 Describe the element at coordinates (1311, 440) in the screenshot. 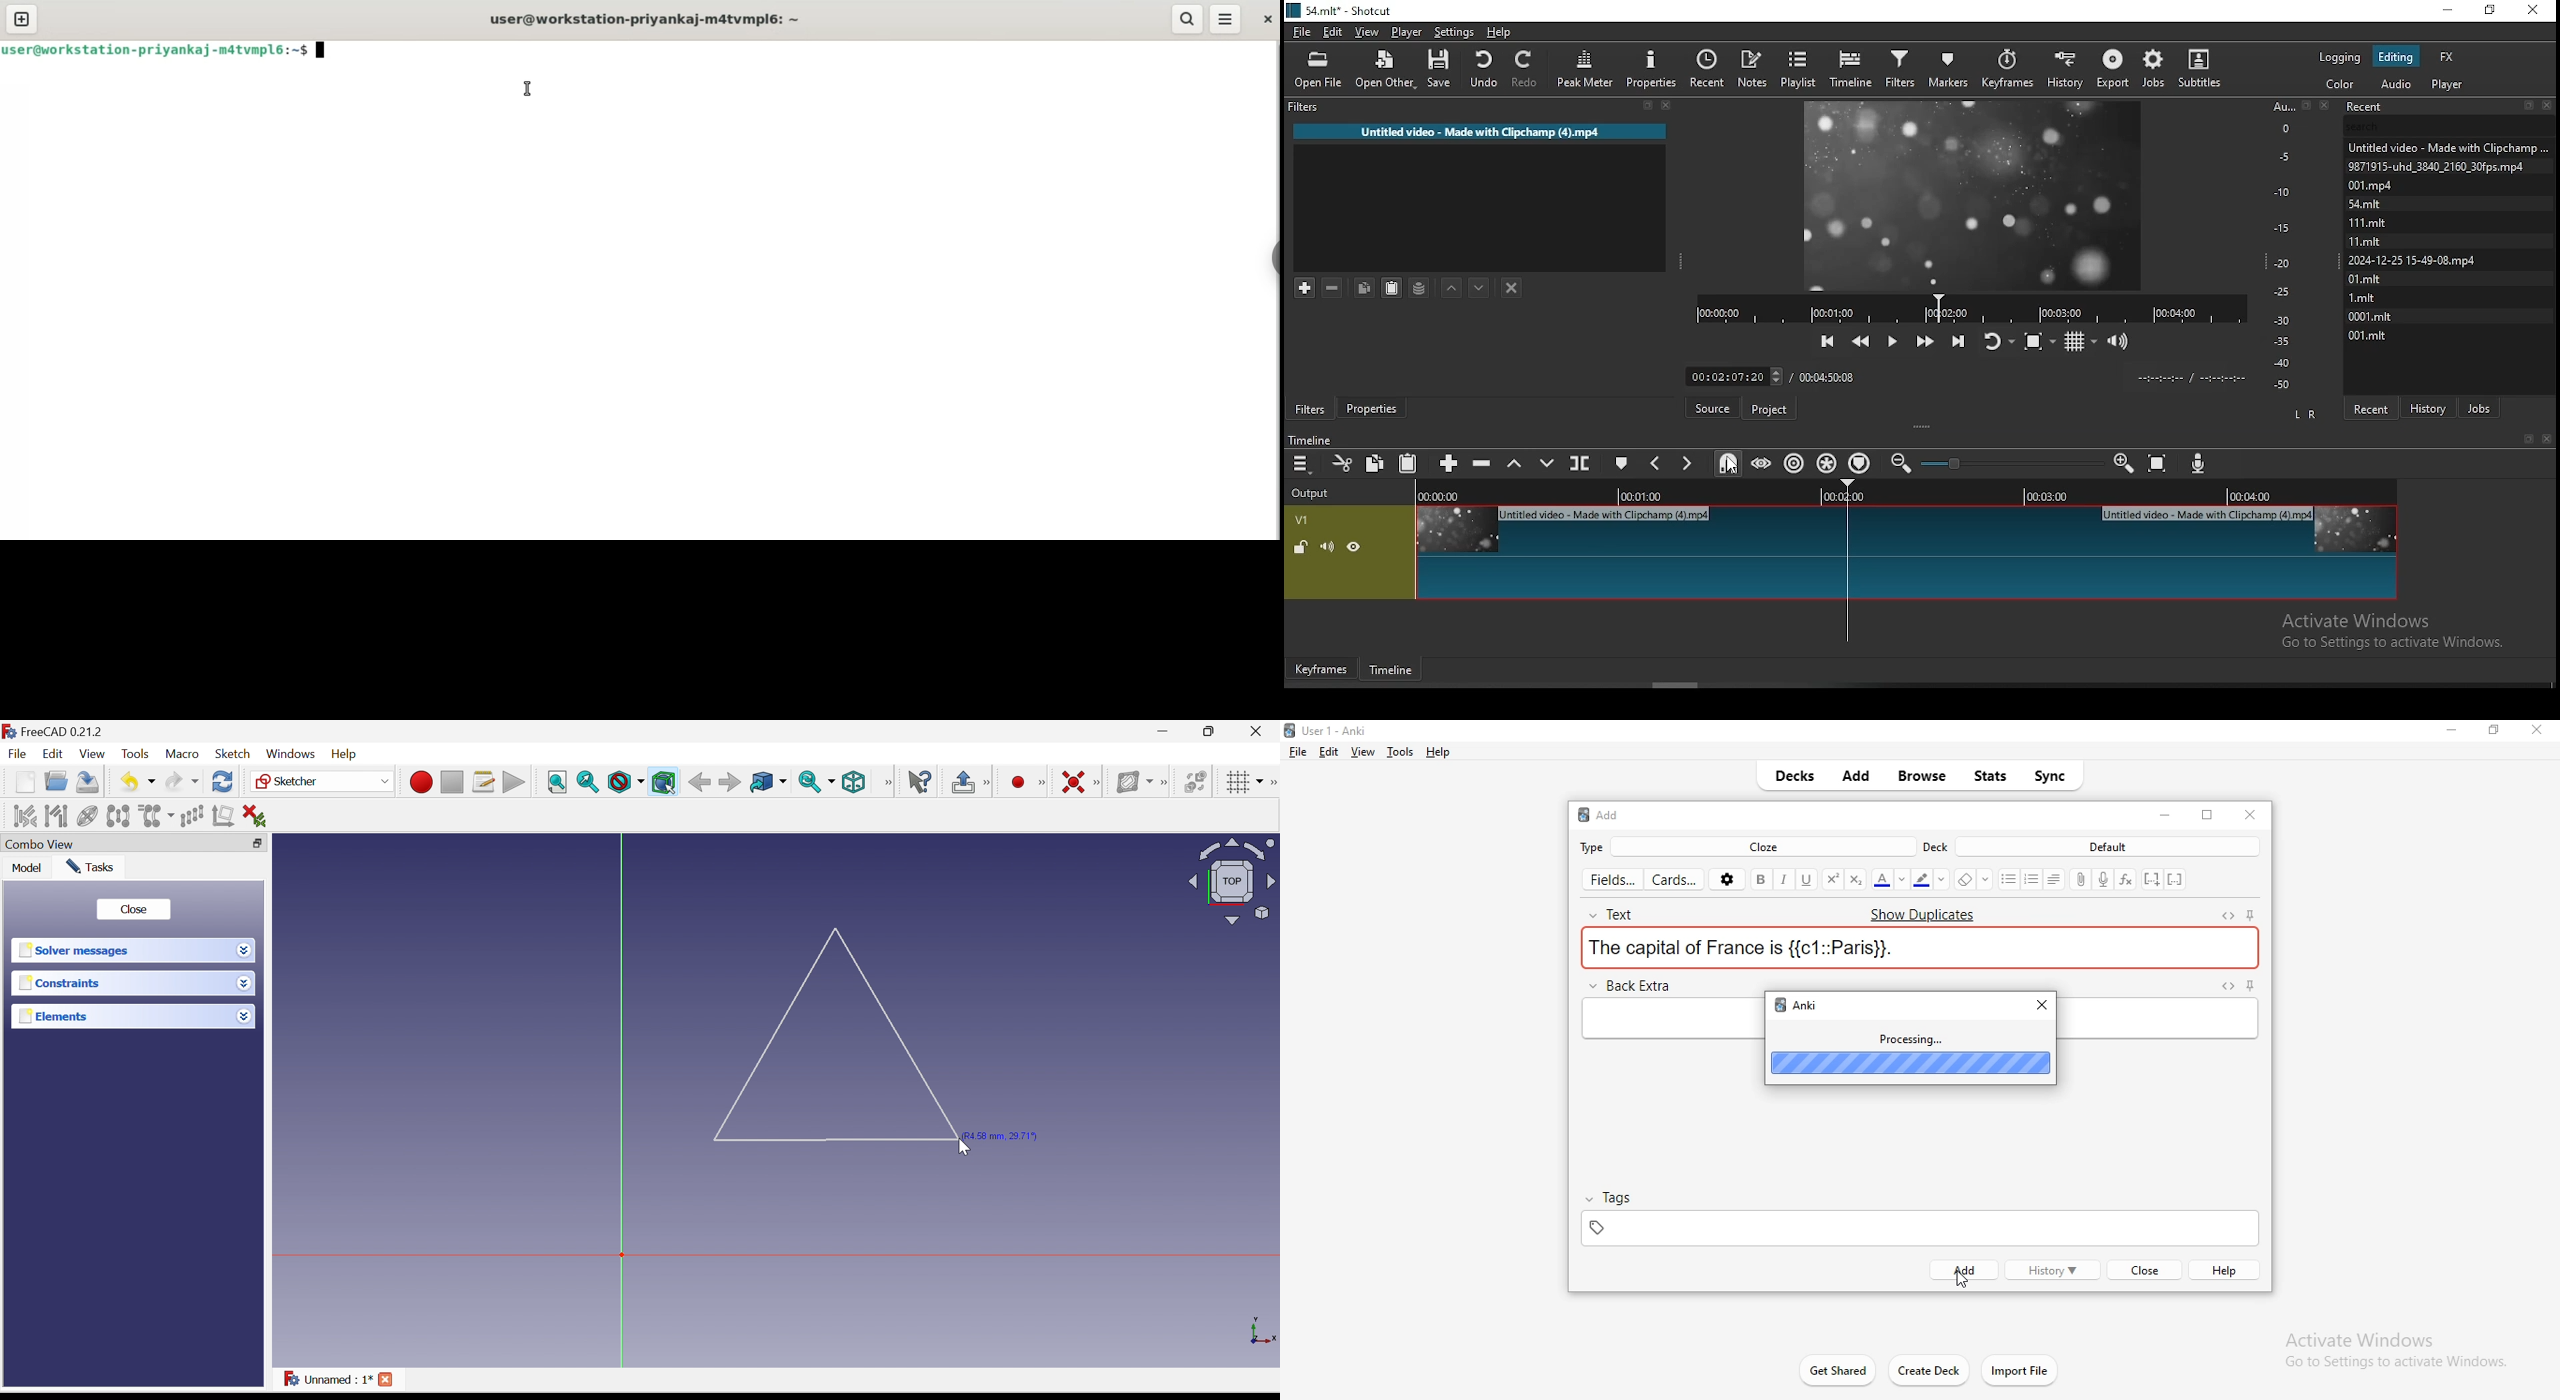

I see `timeline` at that location.